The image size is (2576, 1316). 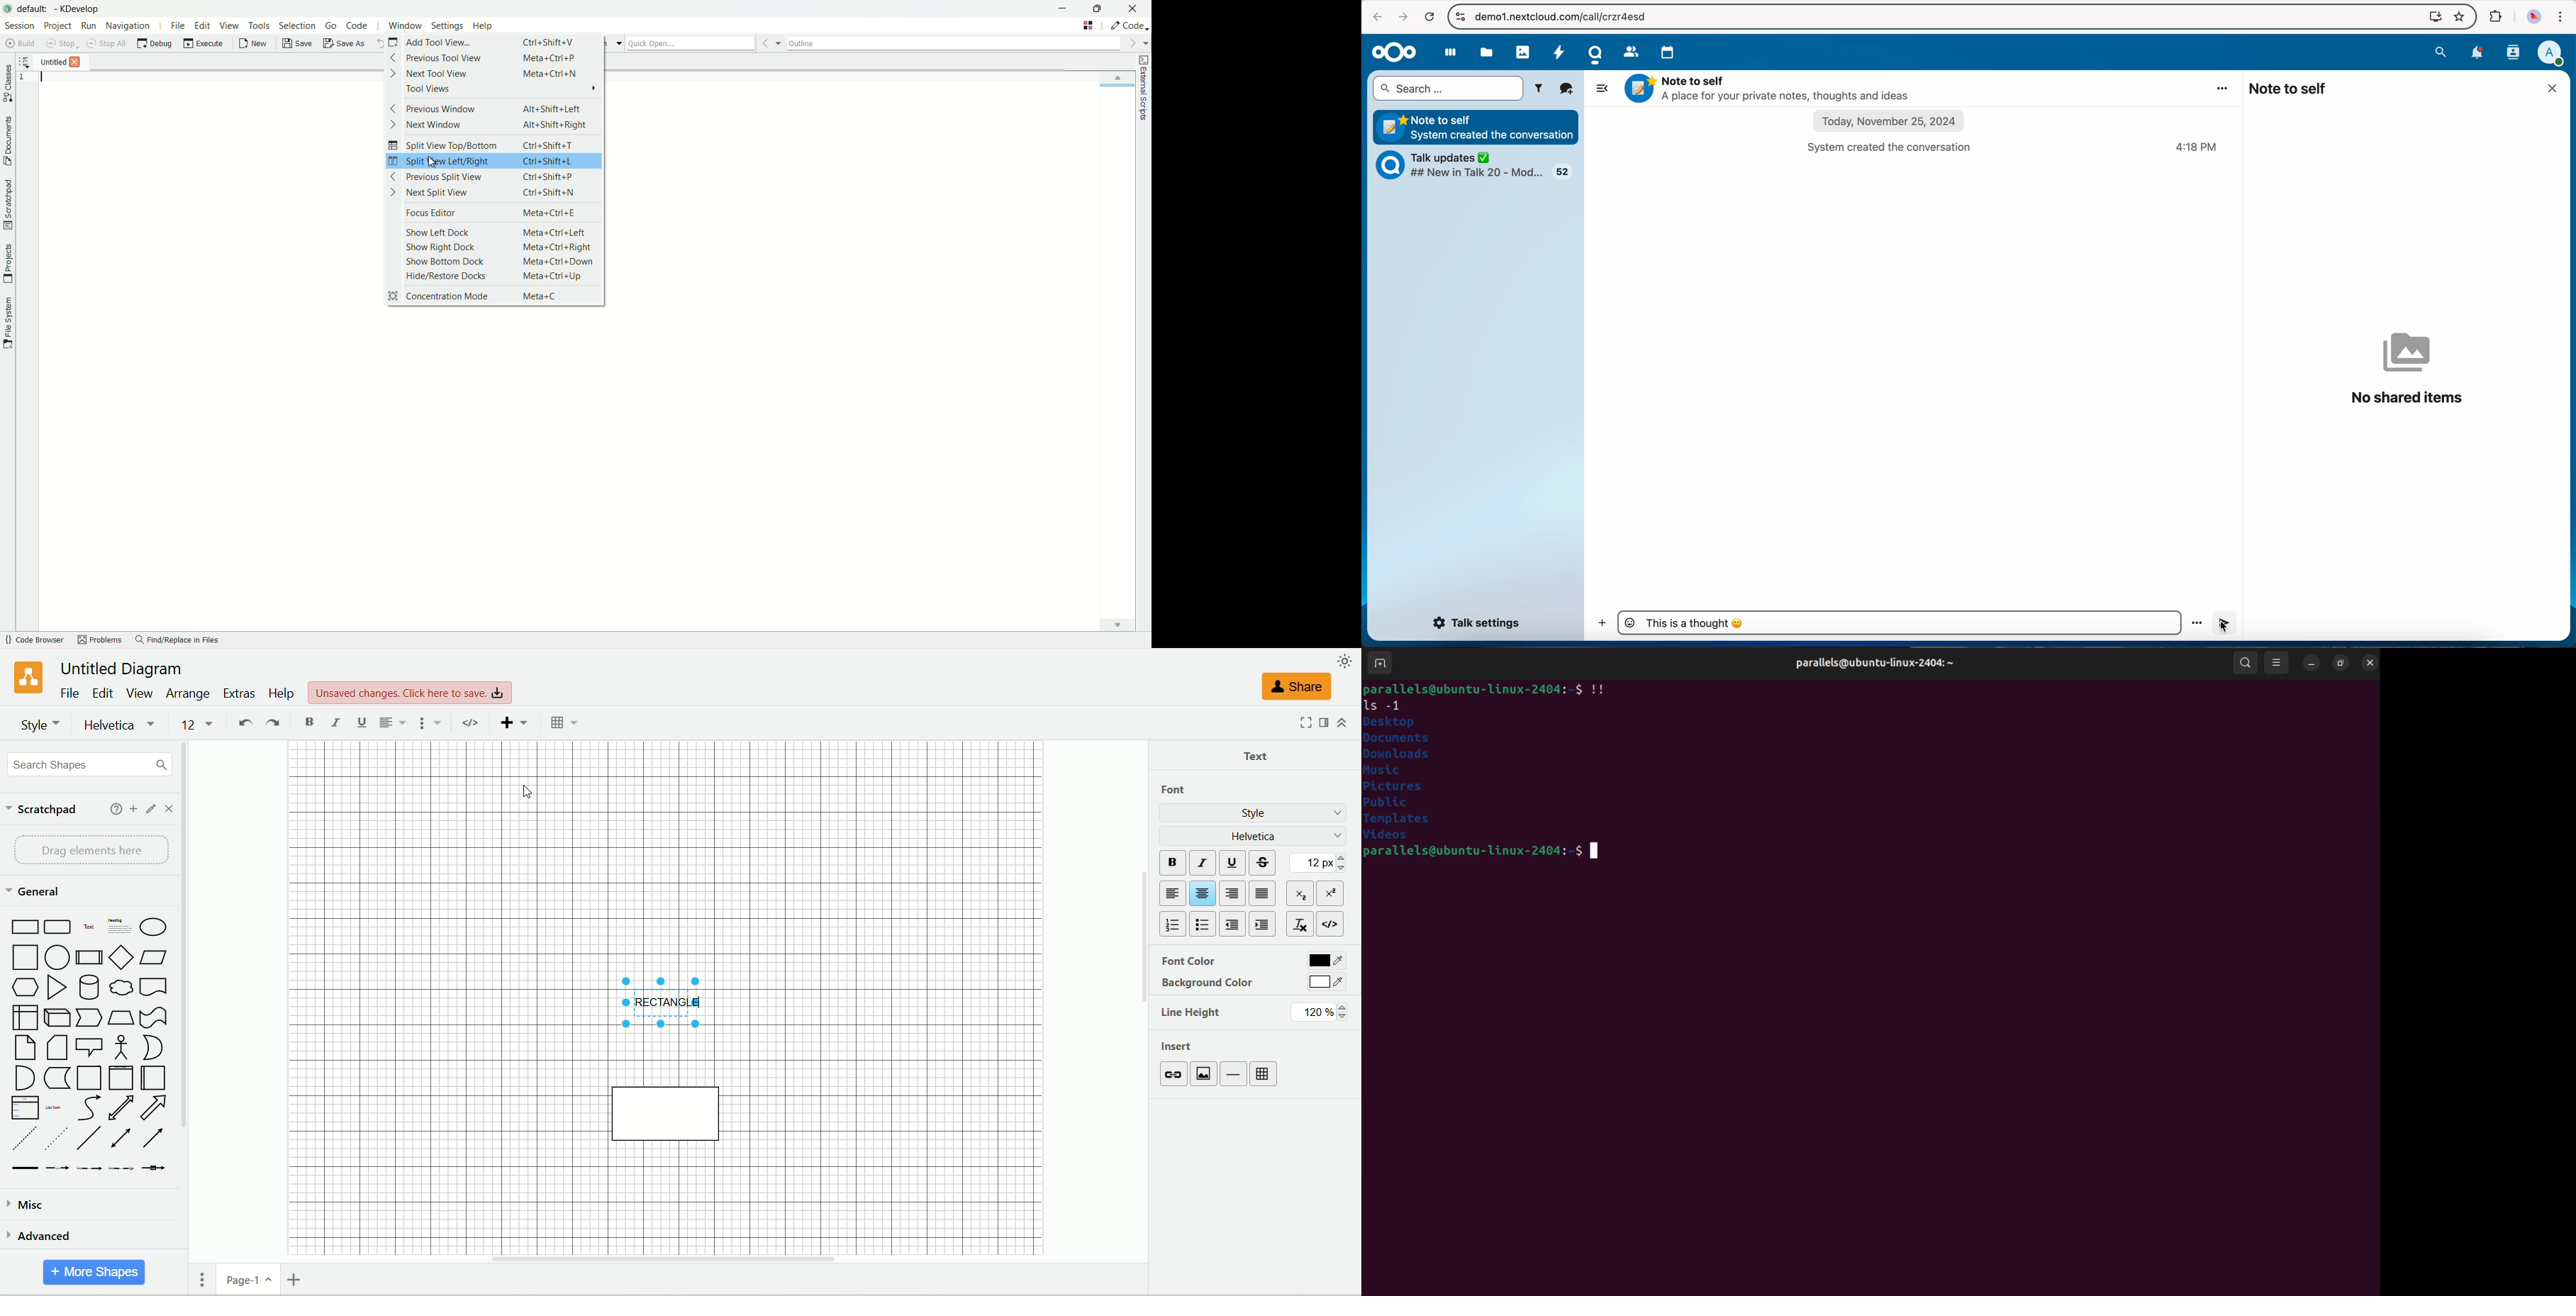 I want to click on vertical scroll bar, so click(x=194, y=994).